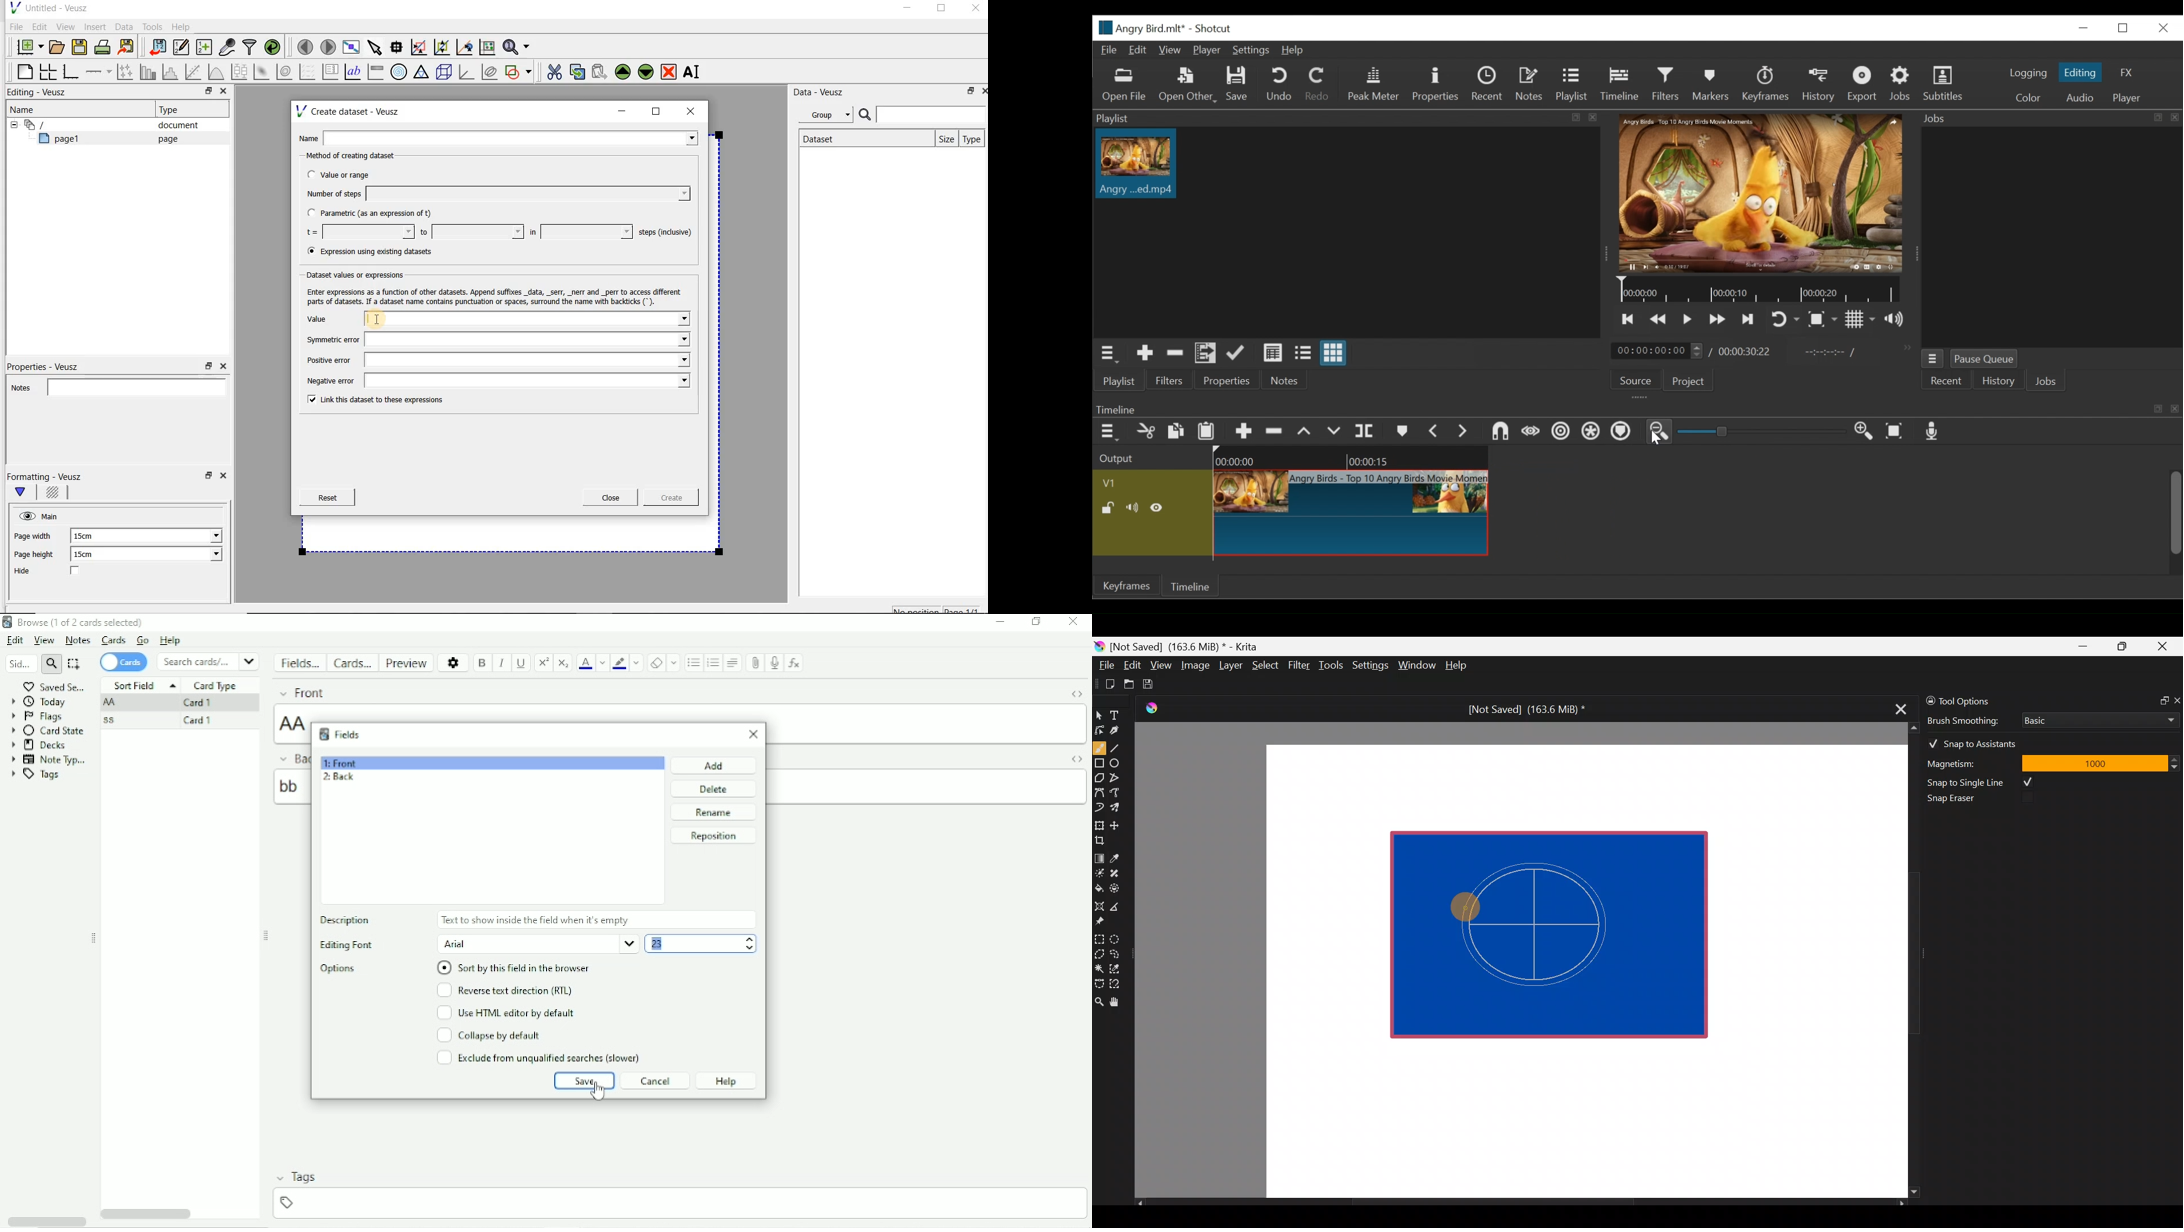 This screenshot has width=2184, height=1232. I want to click on plot a vector field, so click(308, 71).